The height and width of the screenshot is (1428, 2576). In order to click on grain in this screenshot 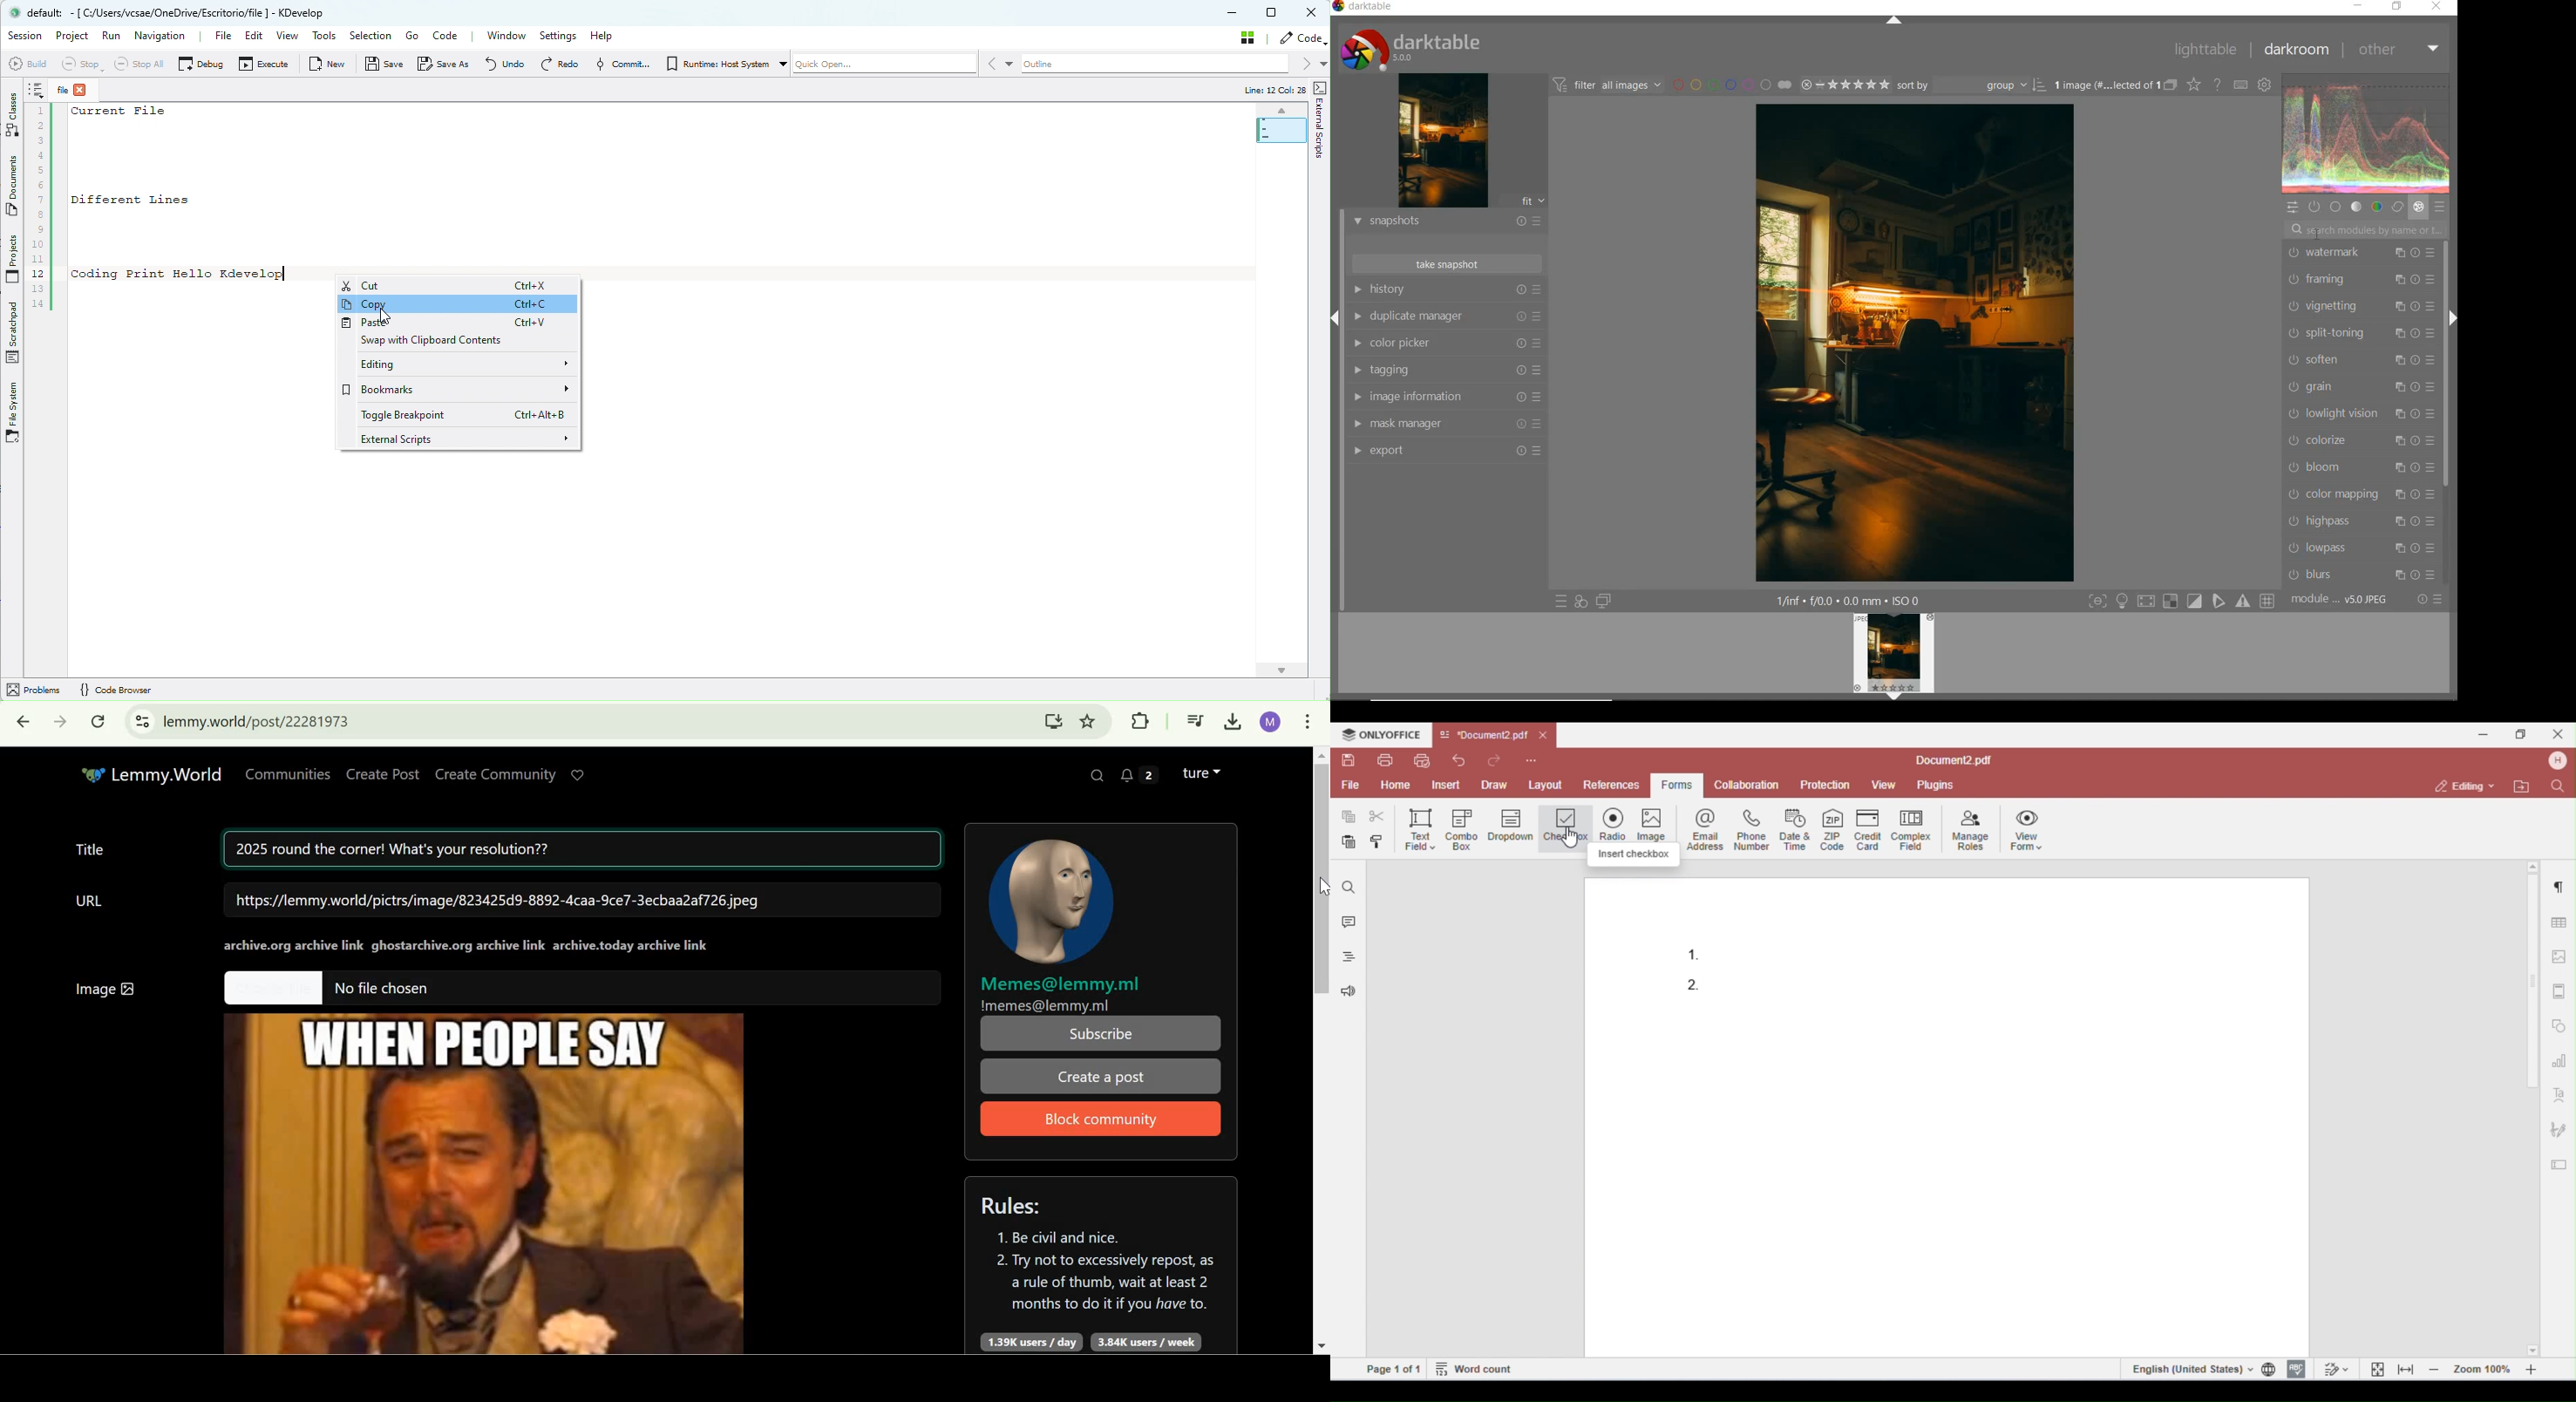, I will do `click(2361, 387)`.